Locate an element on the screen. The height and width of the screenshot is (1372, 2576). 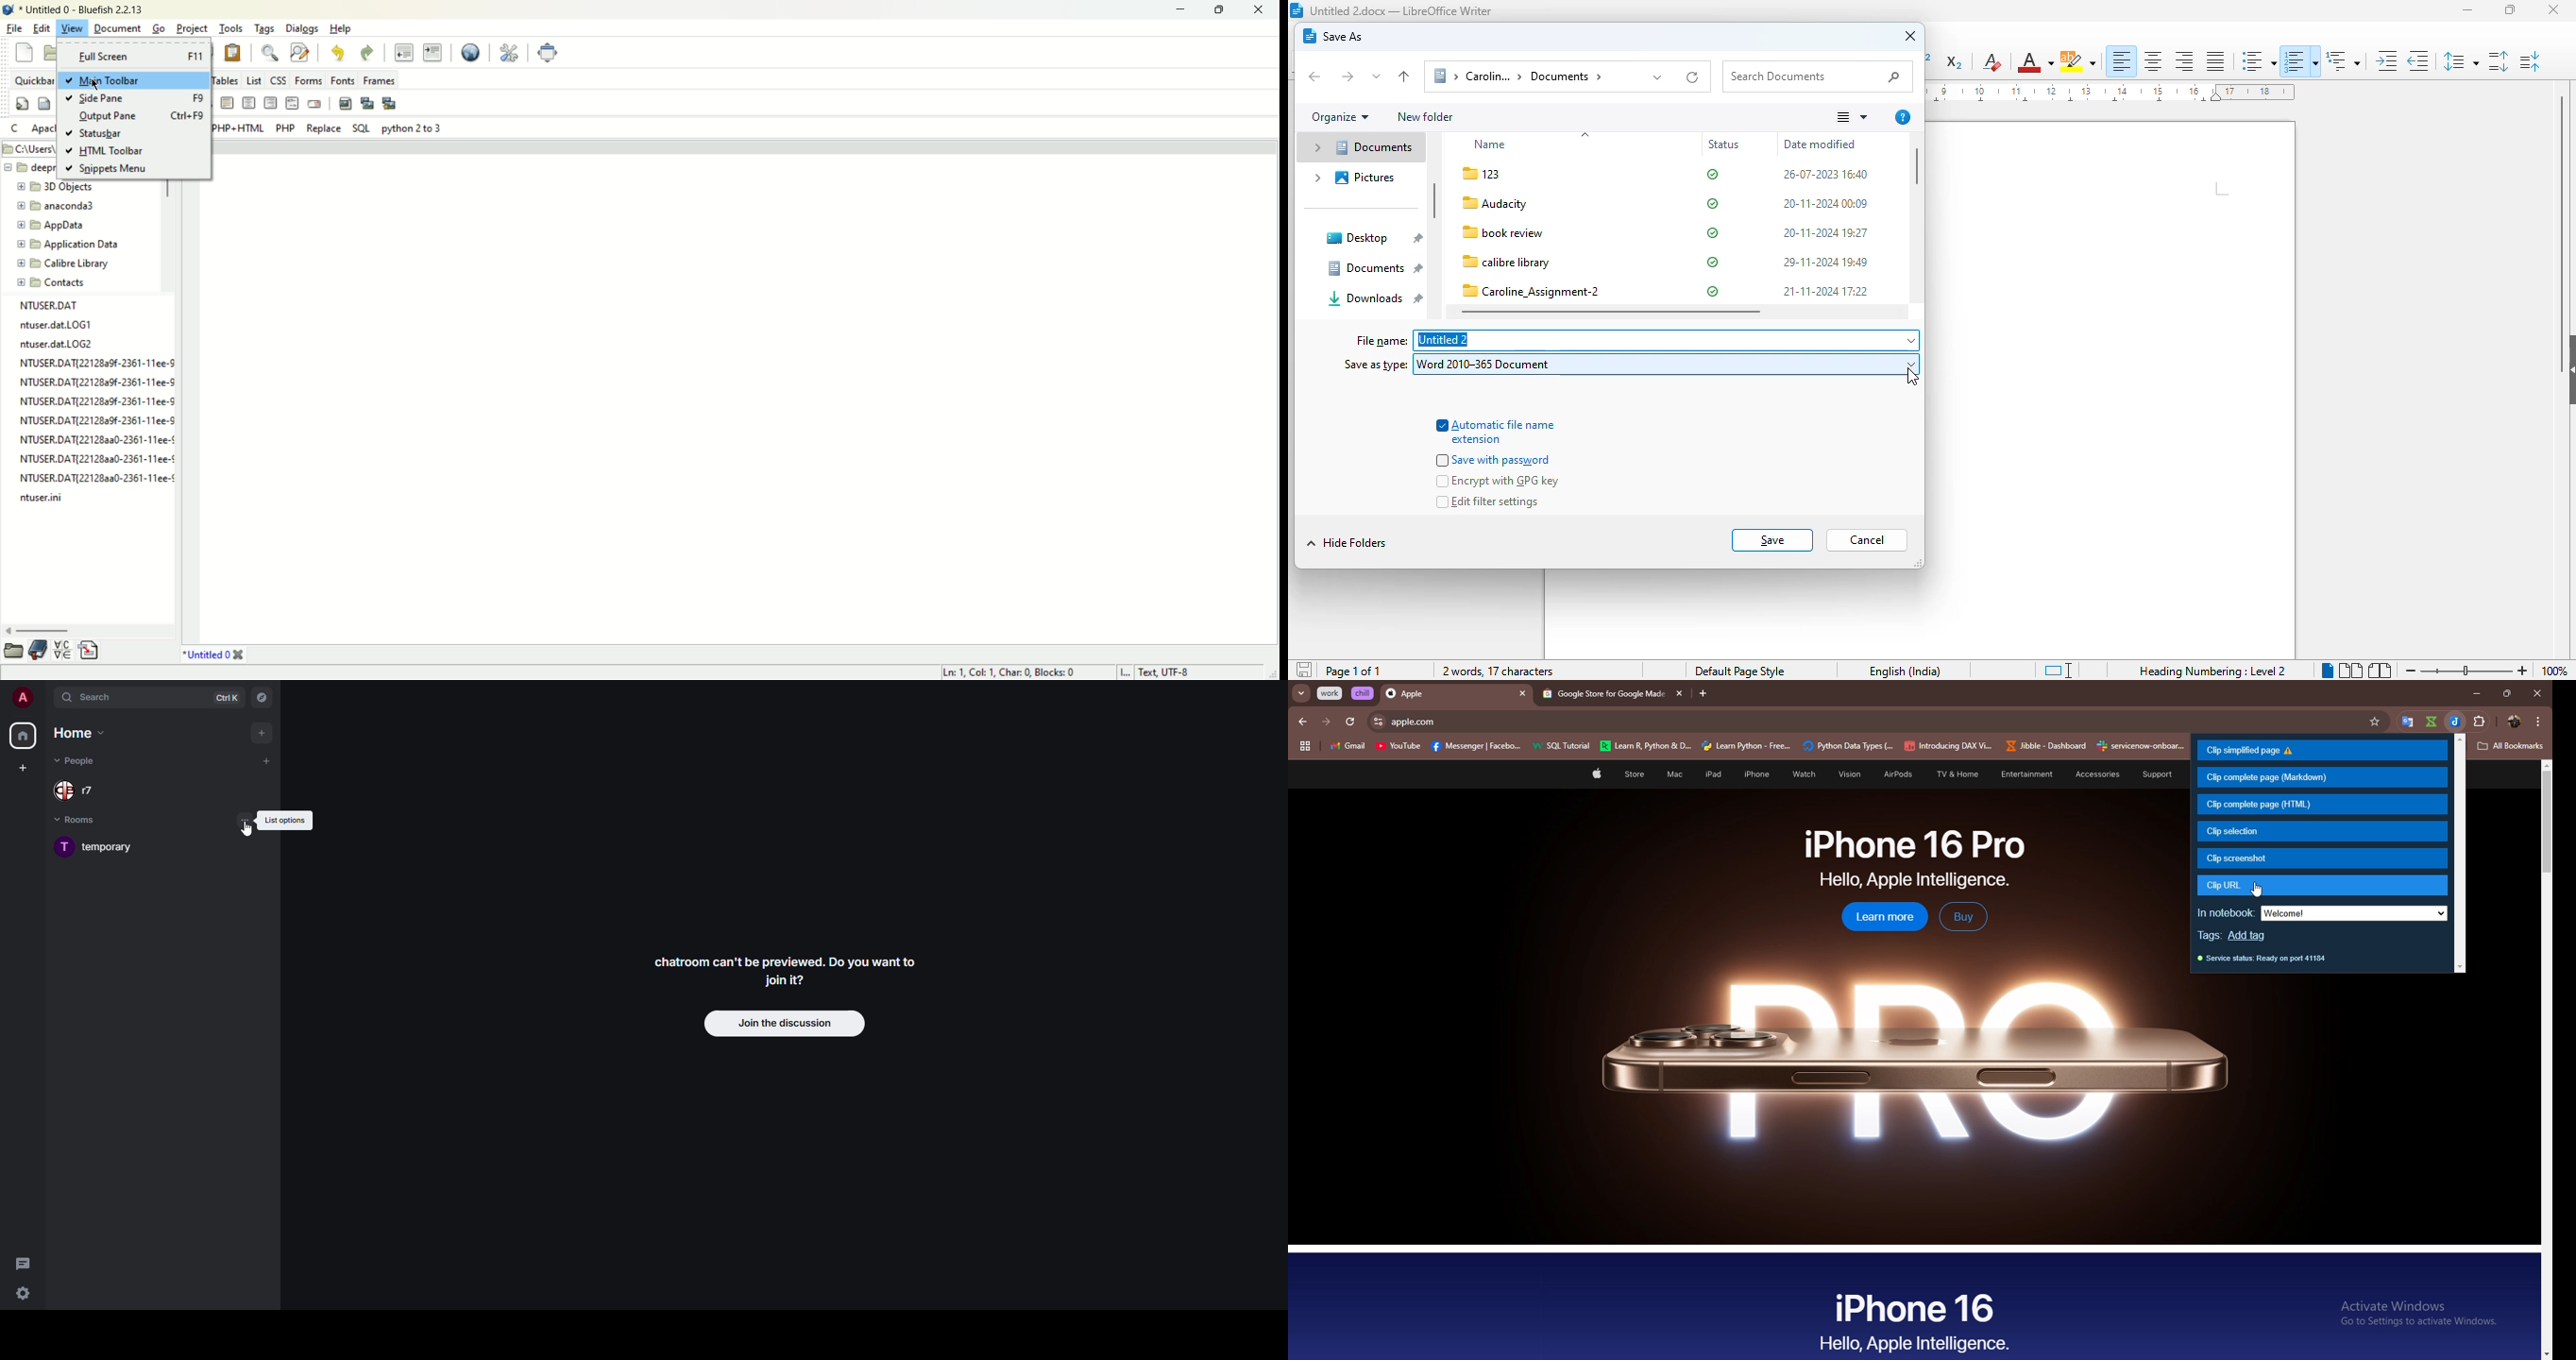
clip complete page (html) is located at coordinates (2322, 805).